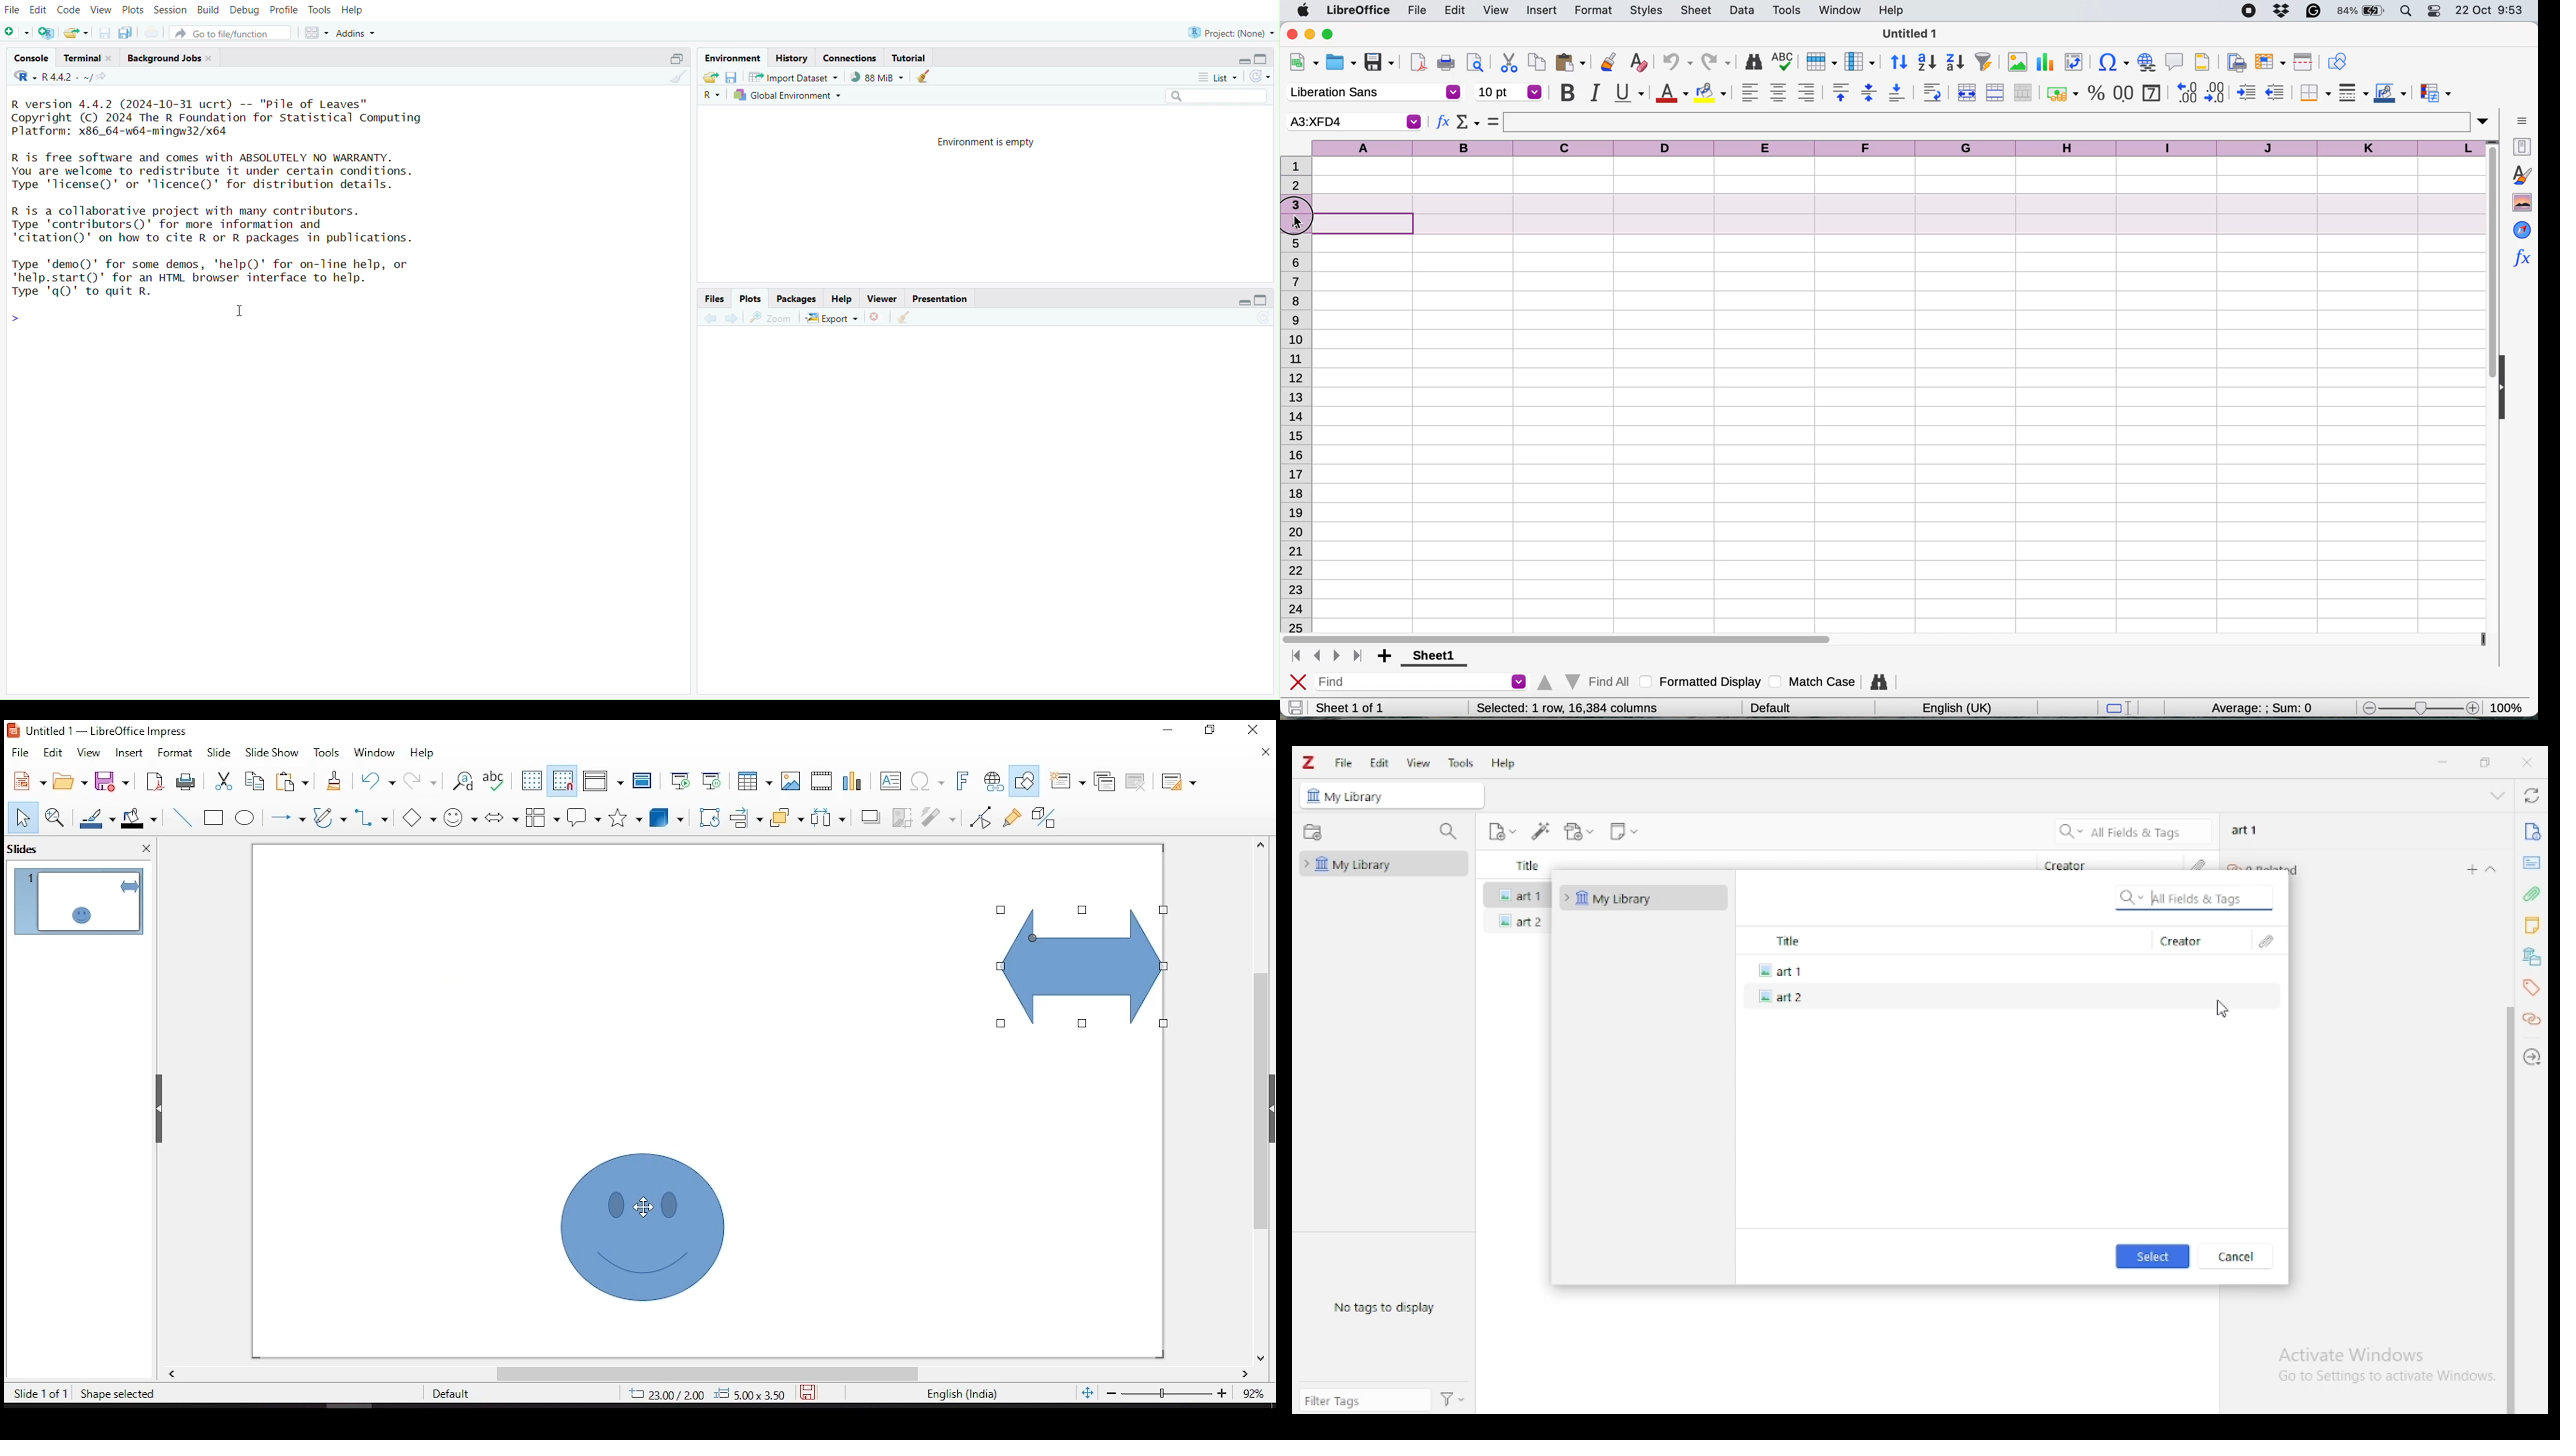  Describe the element at coordinates (1362, 798) in the screenshot. I see `my library` at that location.